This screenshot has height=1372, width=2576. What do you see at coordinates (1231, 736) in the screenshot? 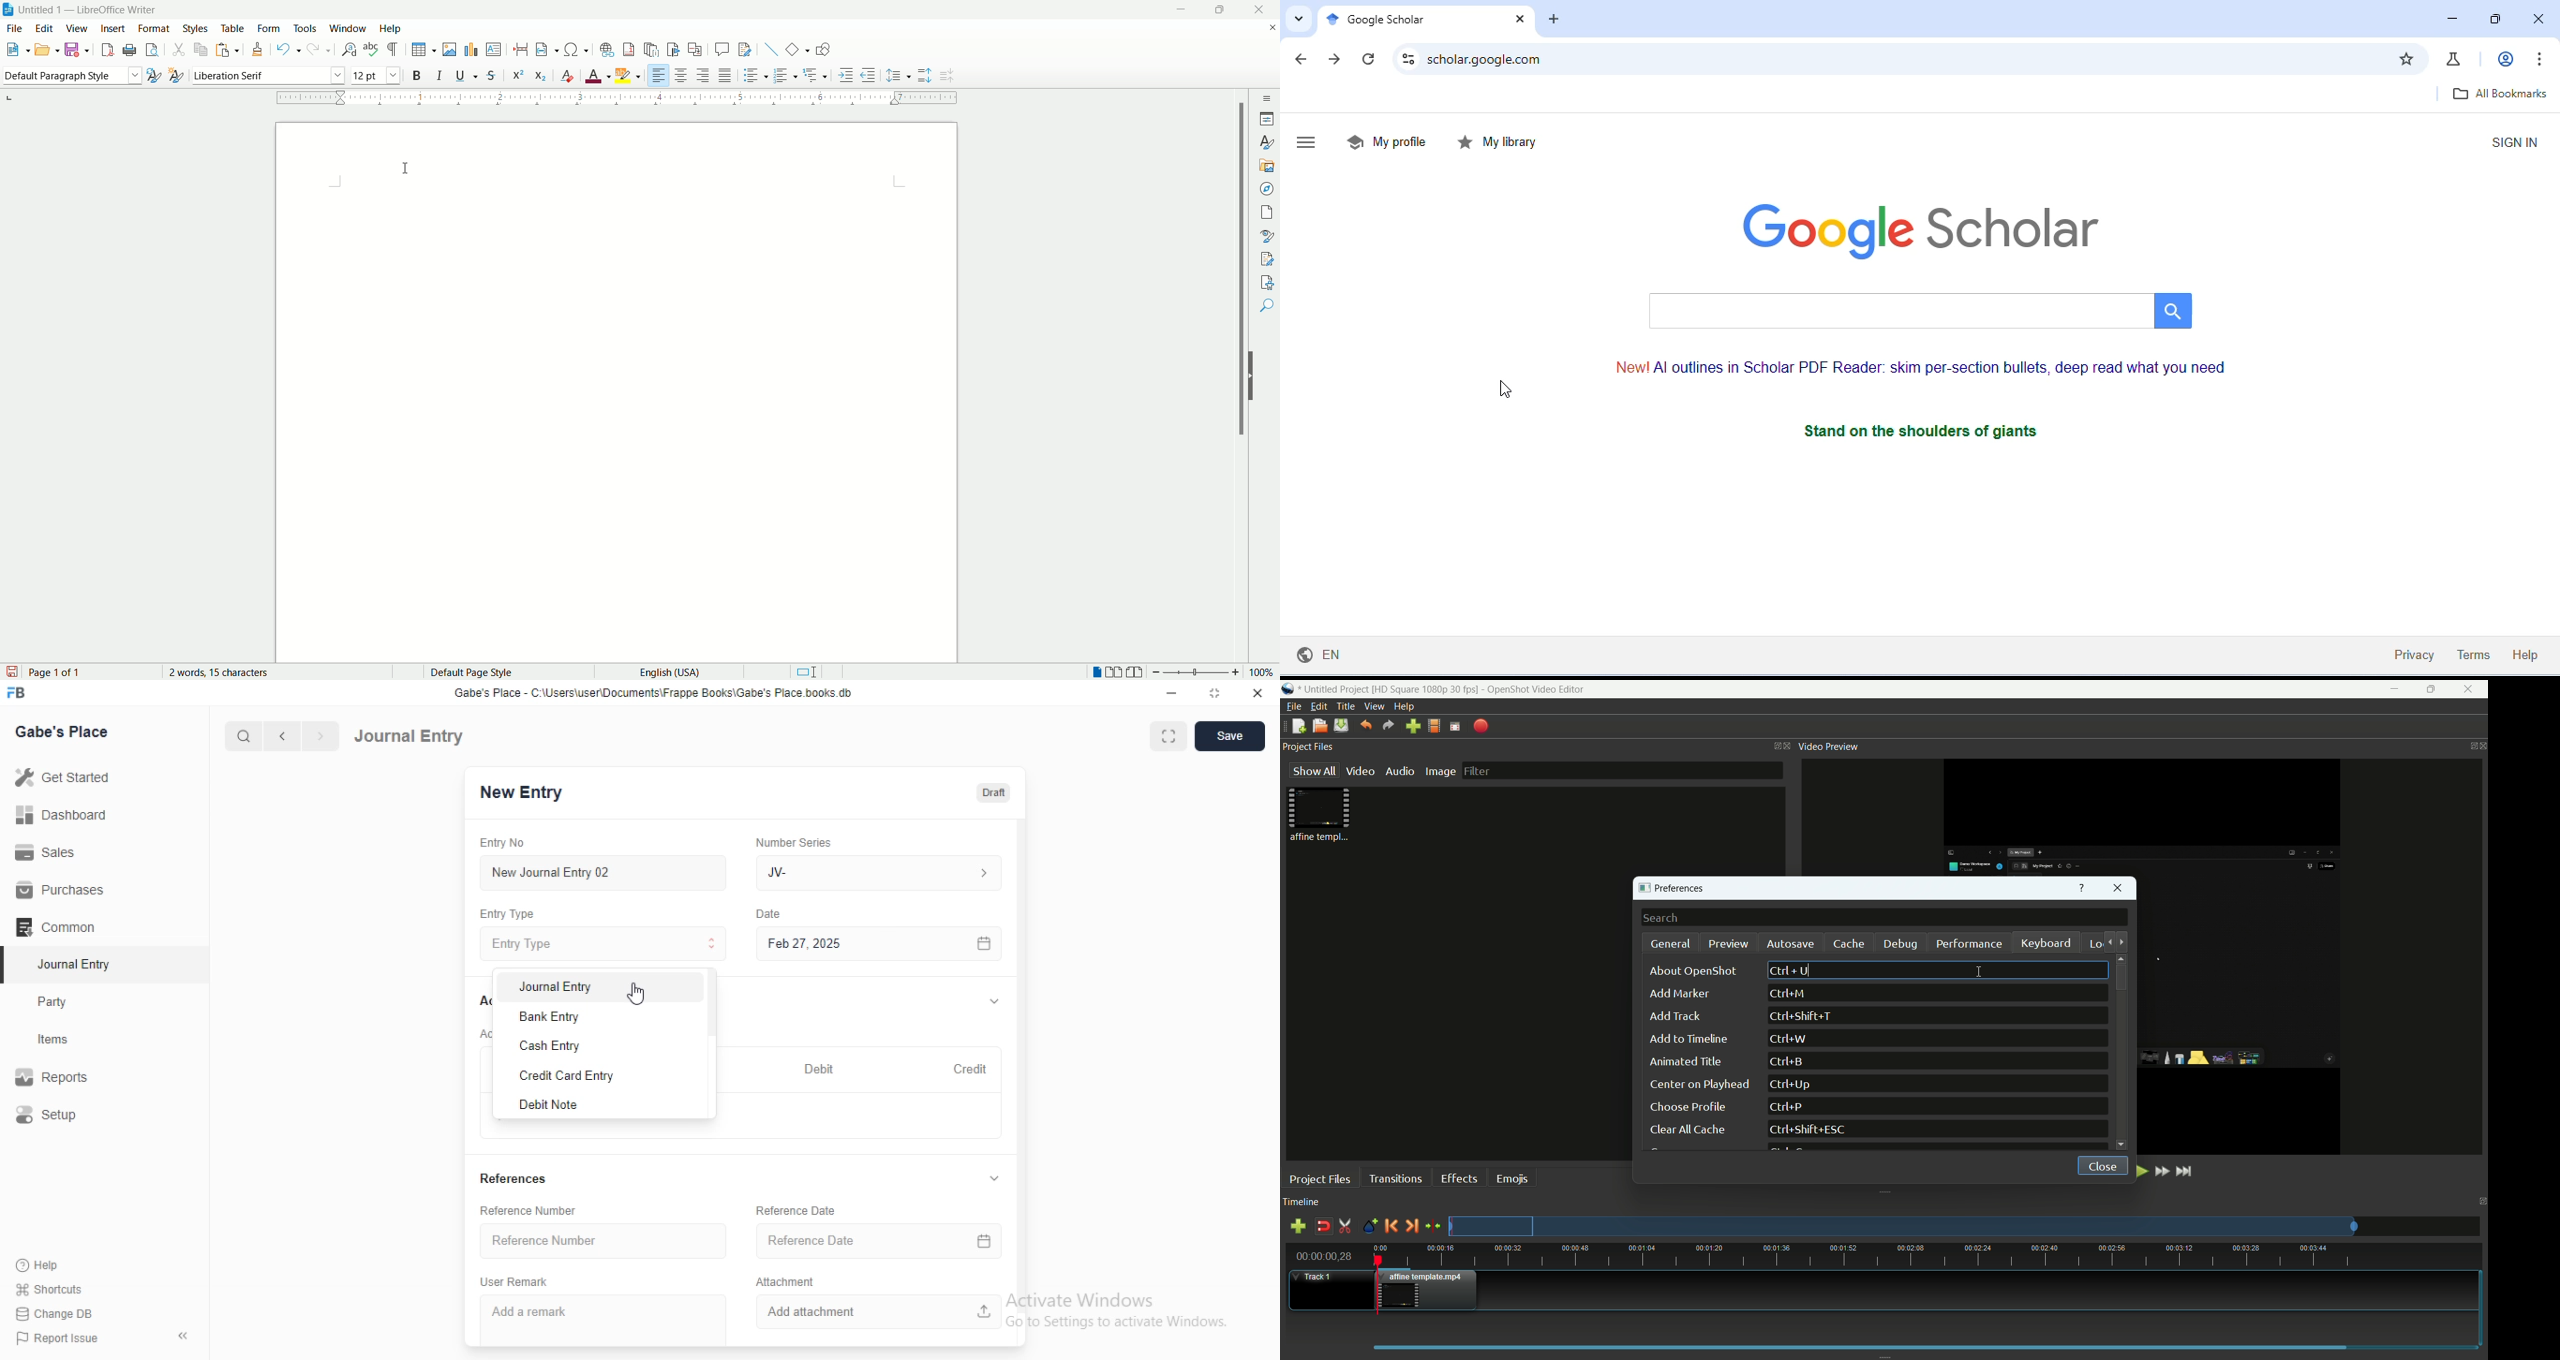
I see `Save` at bounding box center [1231, 736].